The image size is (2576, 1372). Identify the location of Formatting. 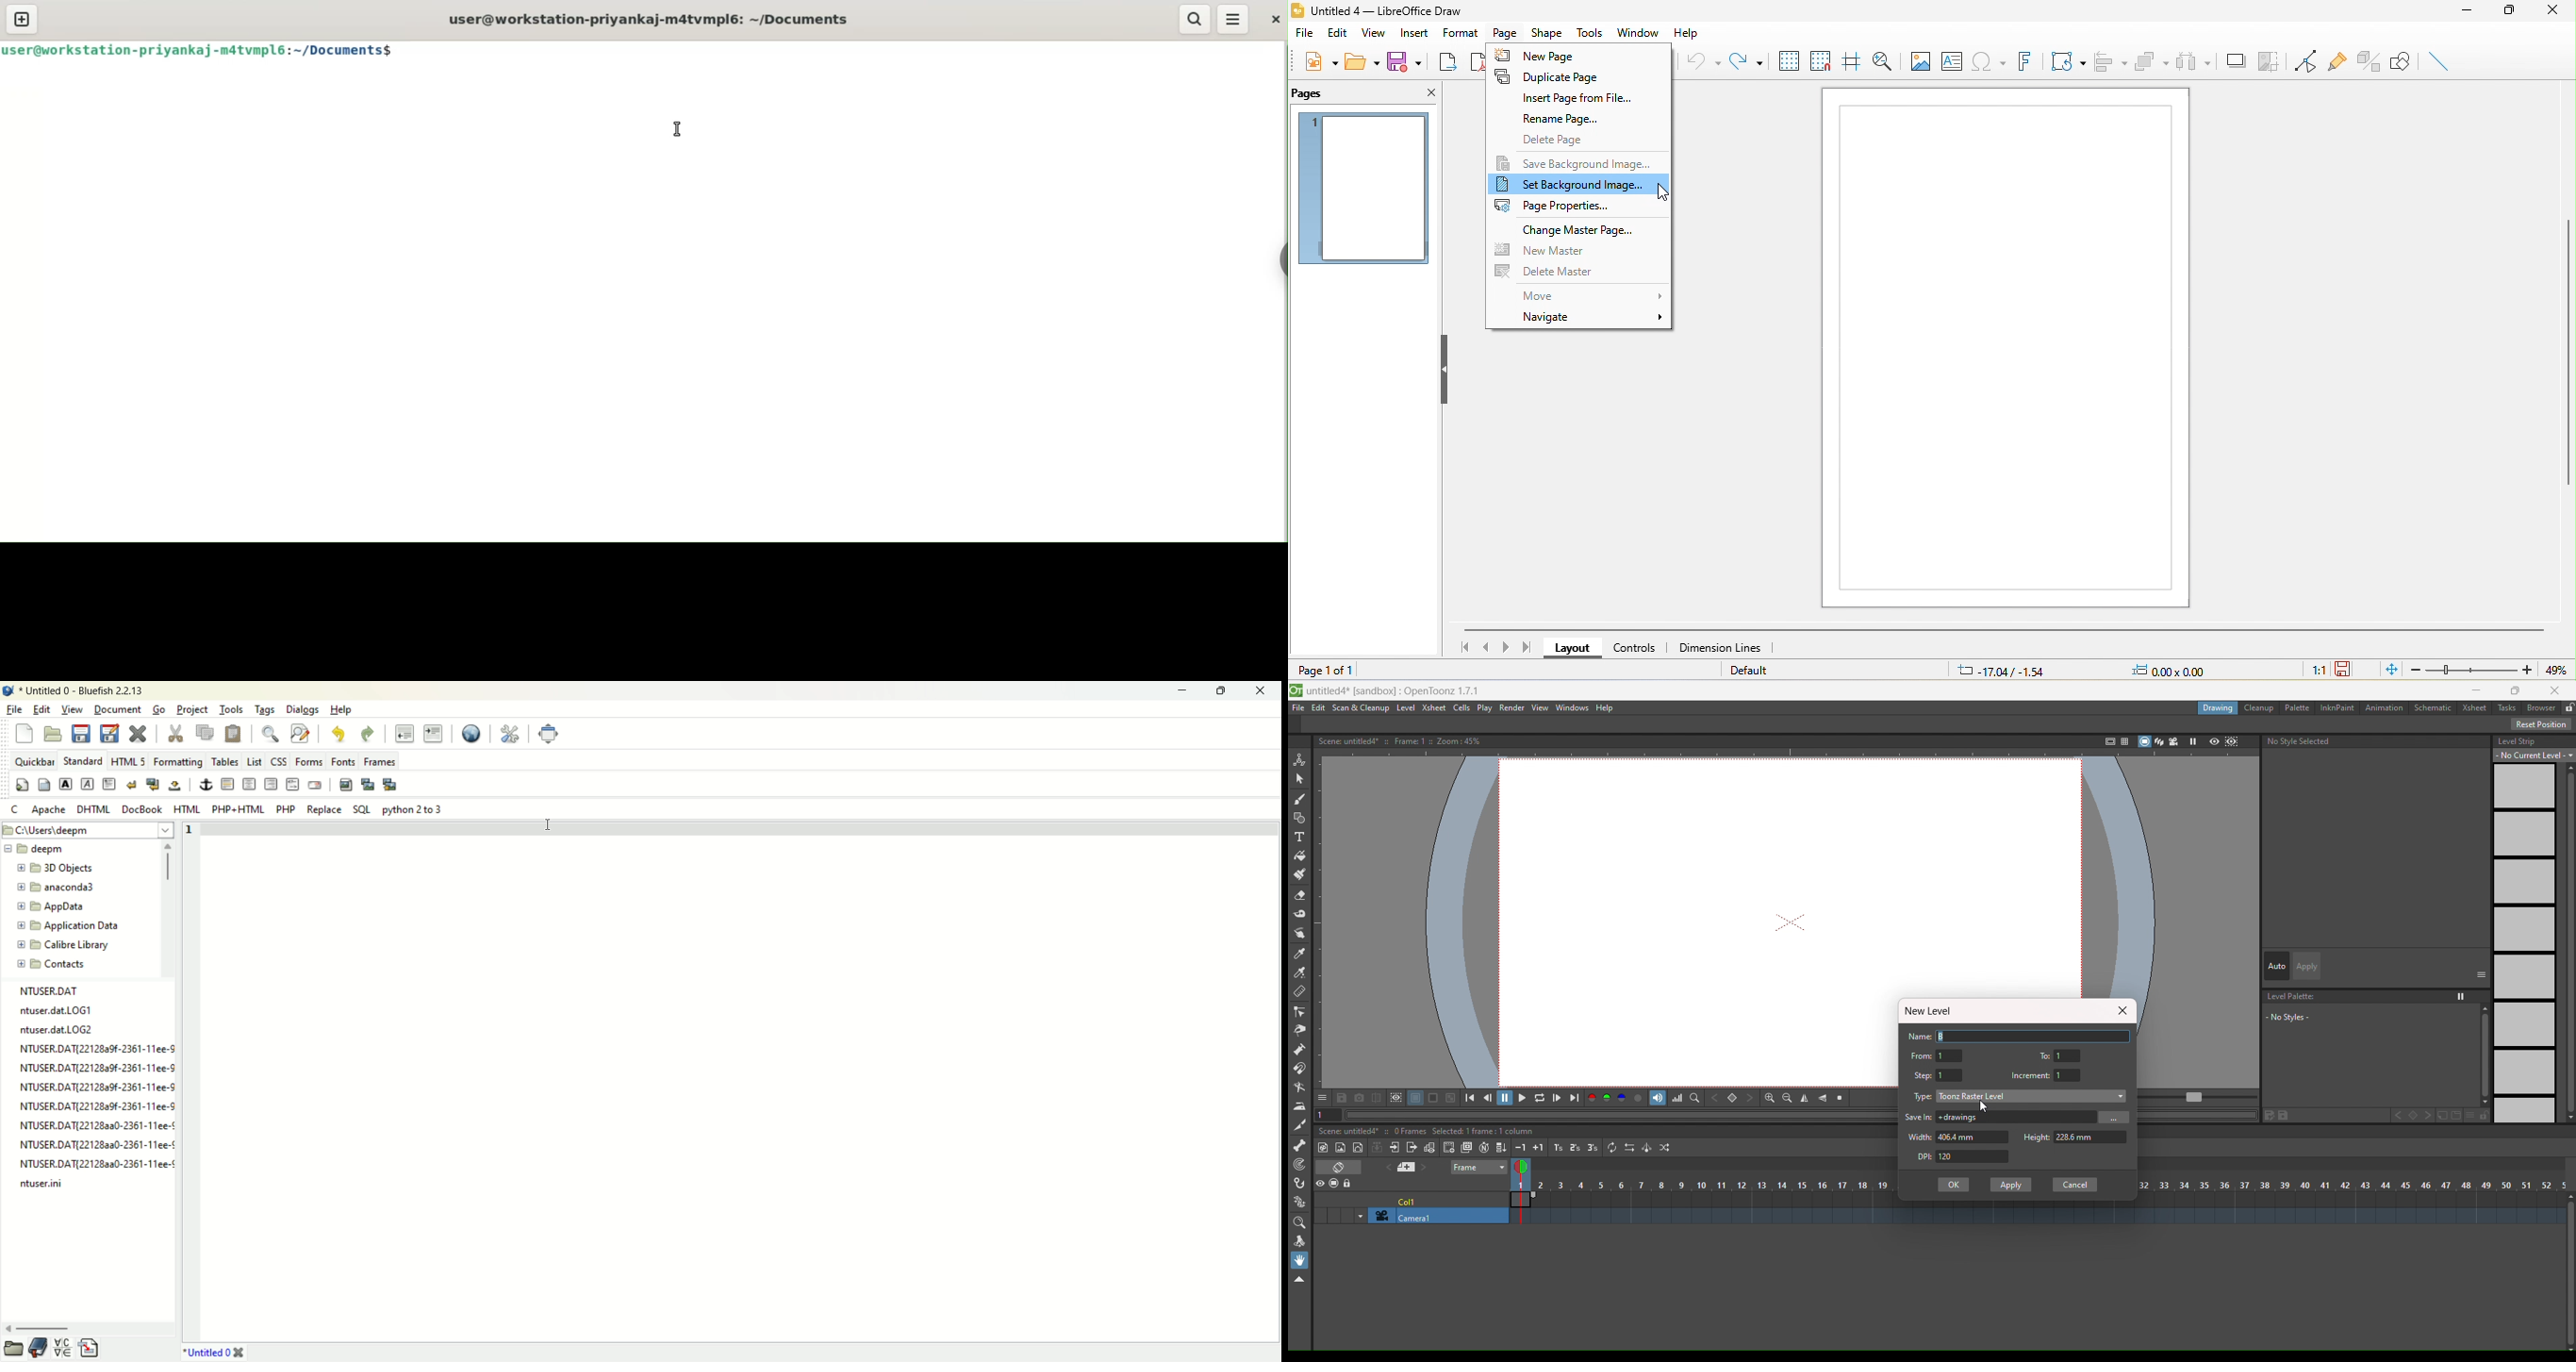
(177, 762).